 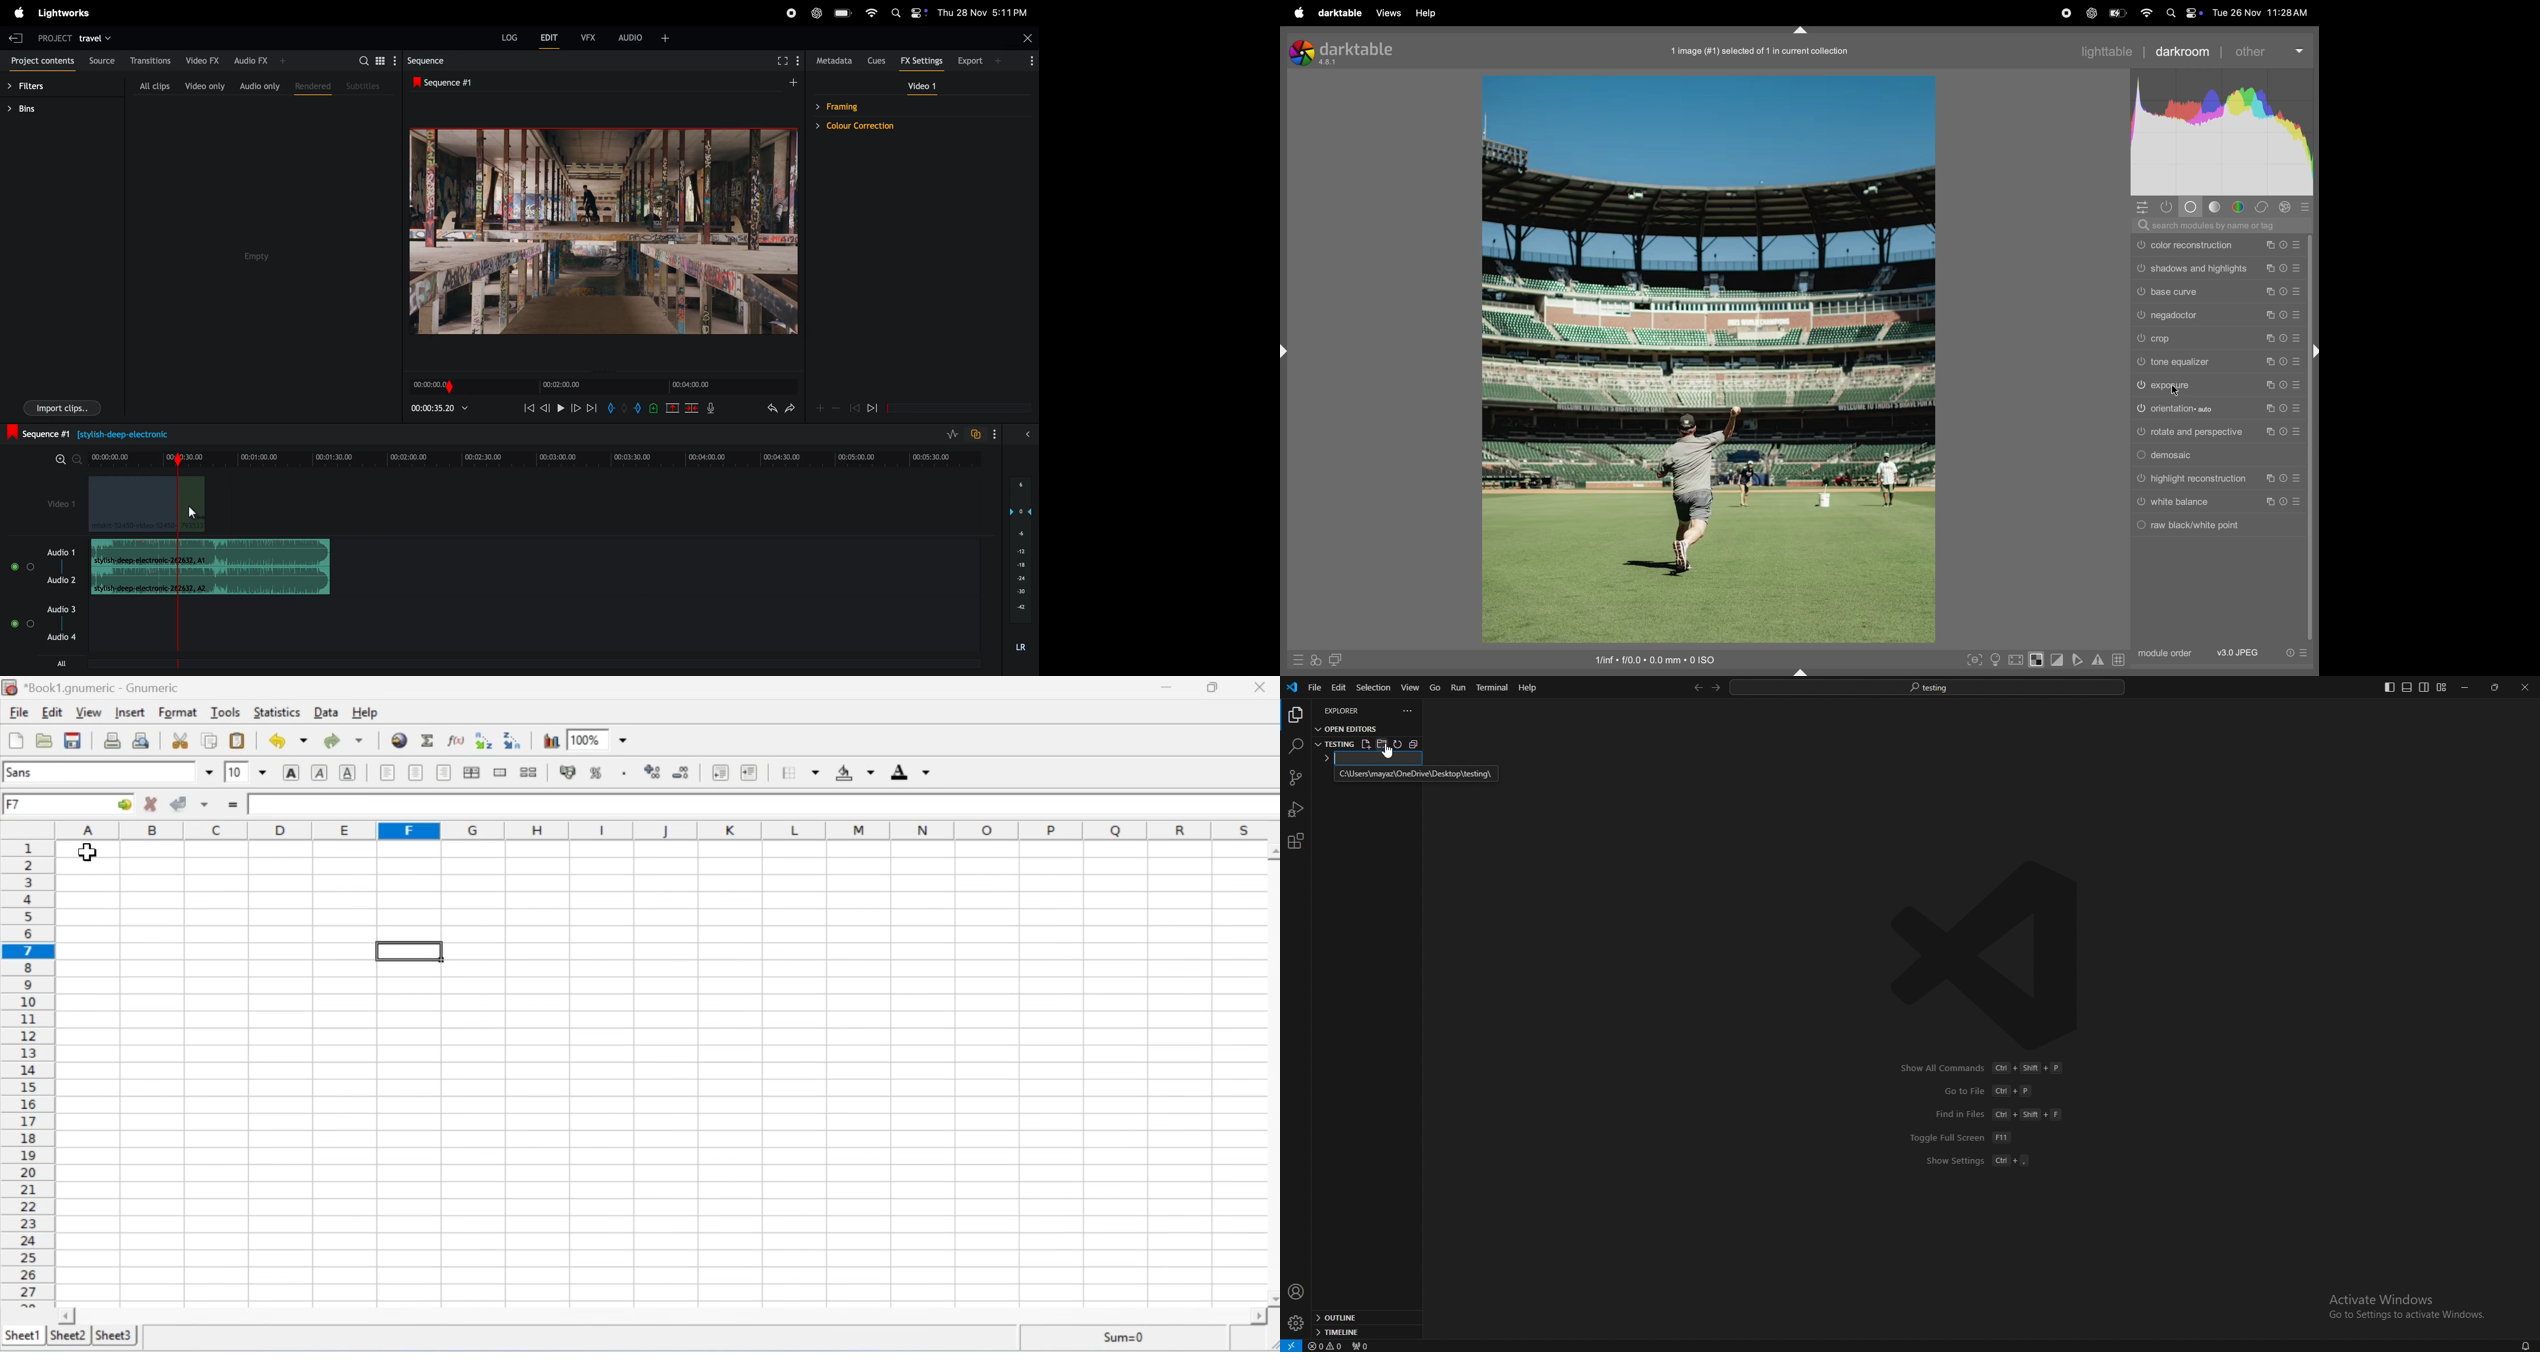 I want to click on playback time, so click(x=443, y=410).